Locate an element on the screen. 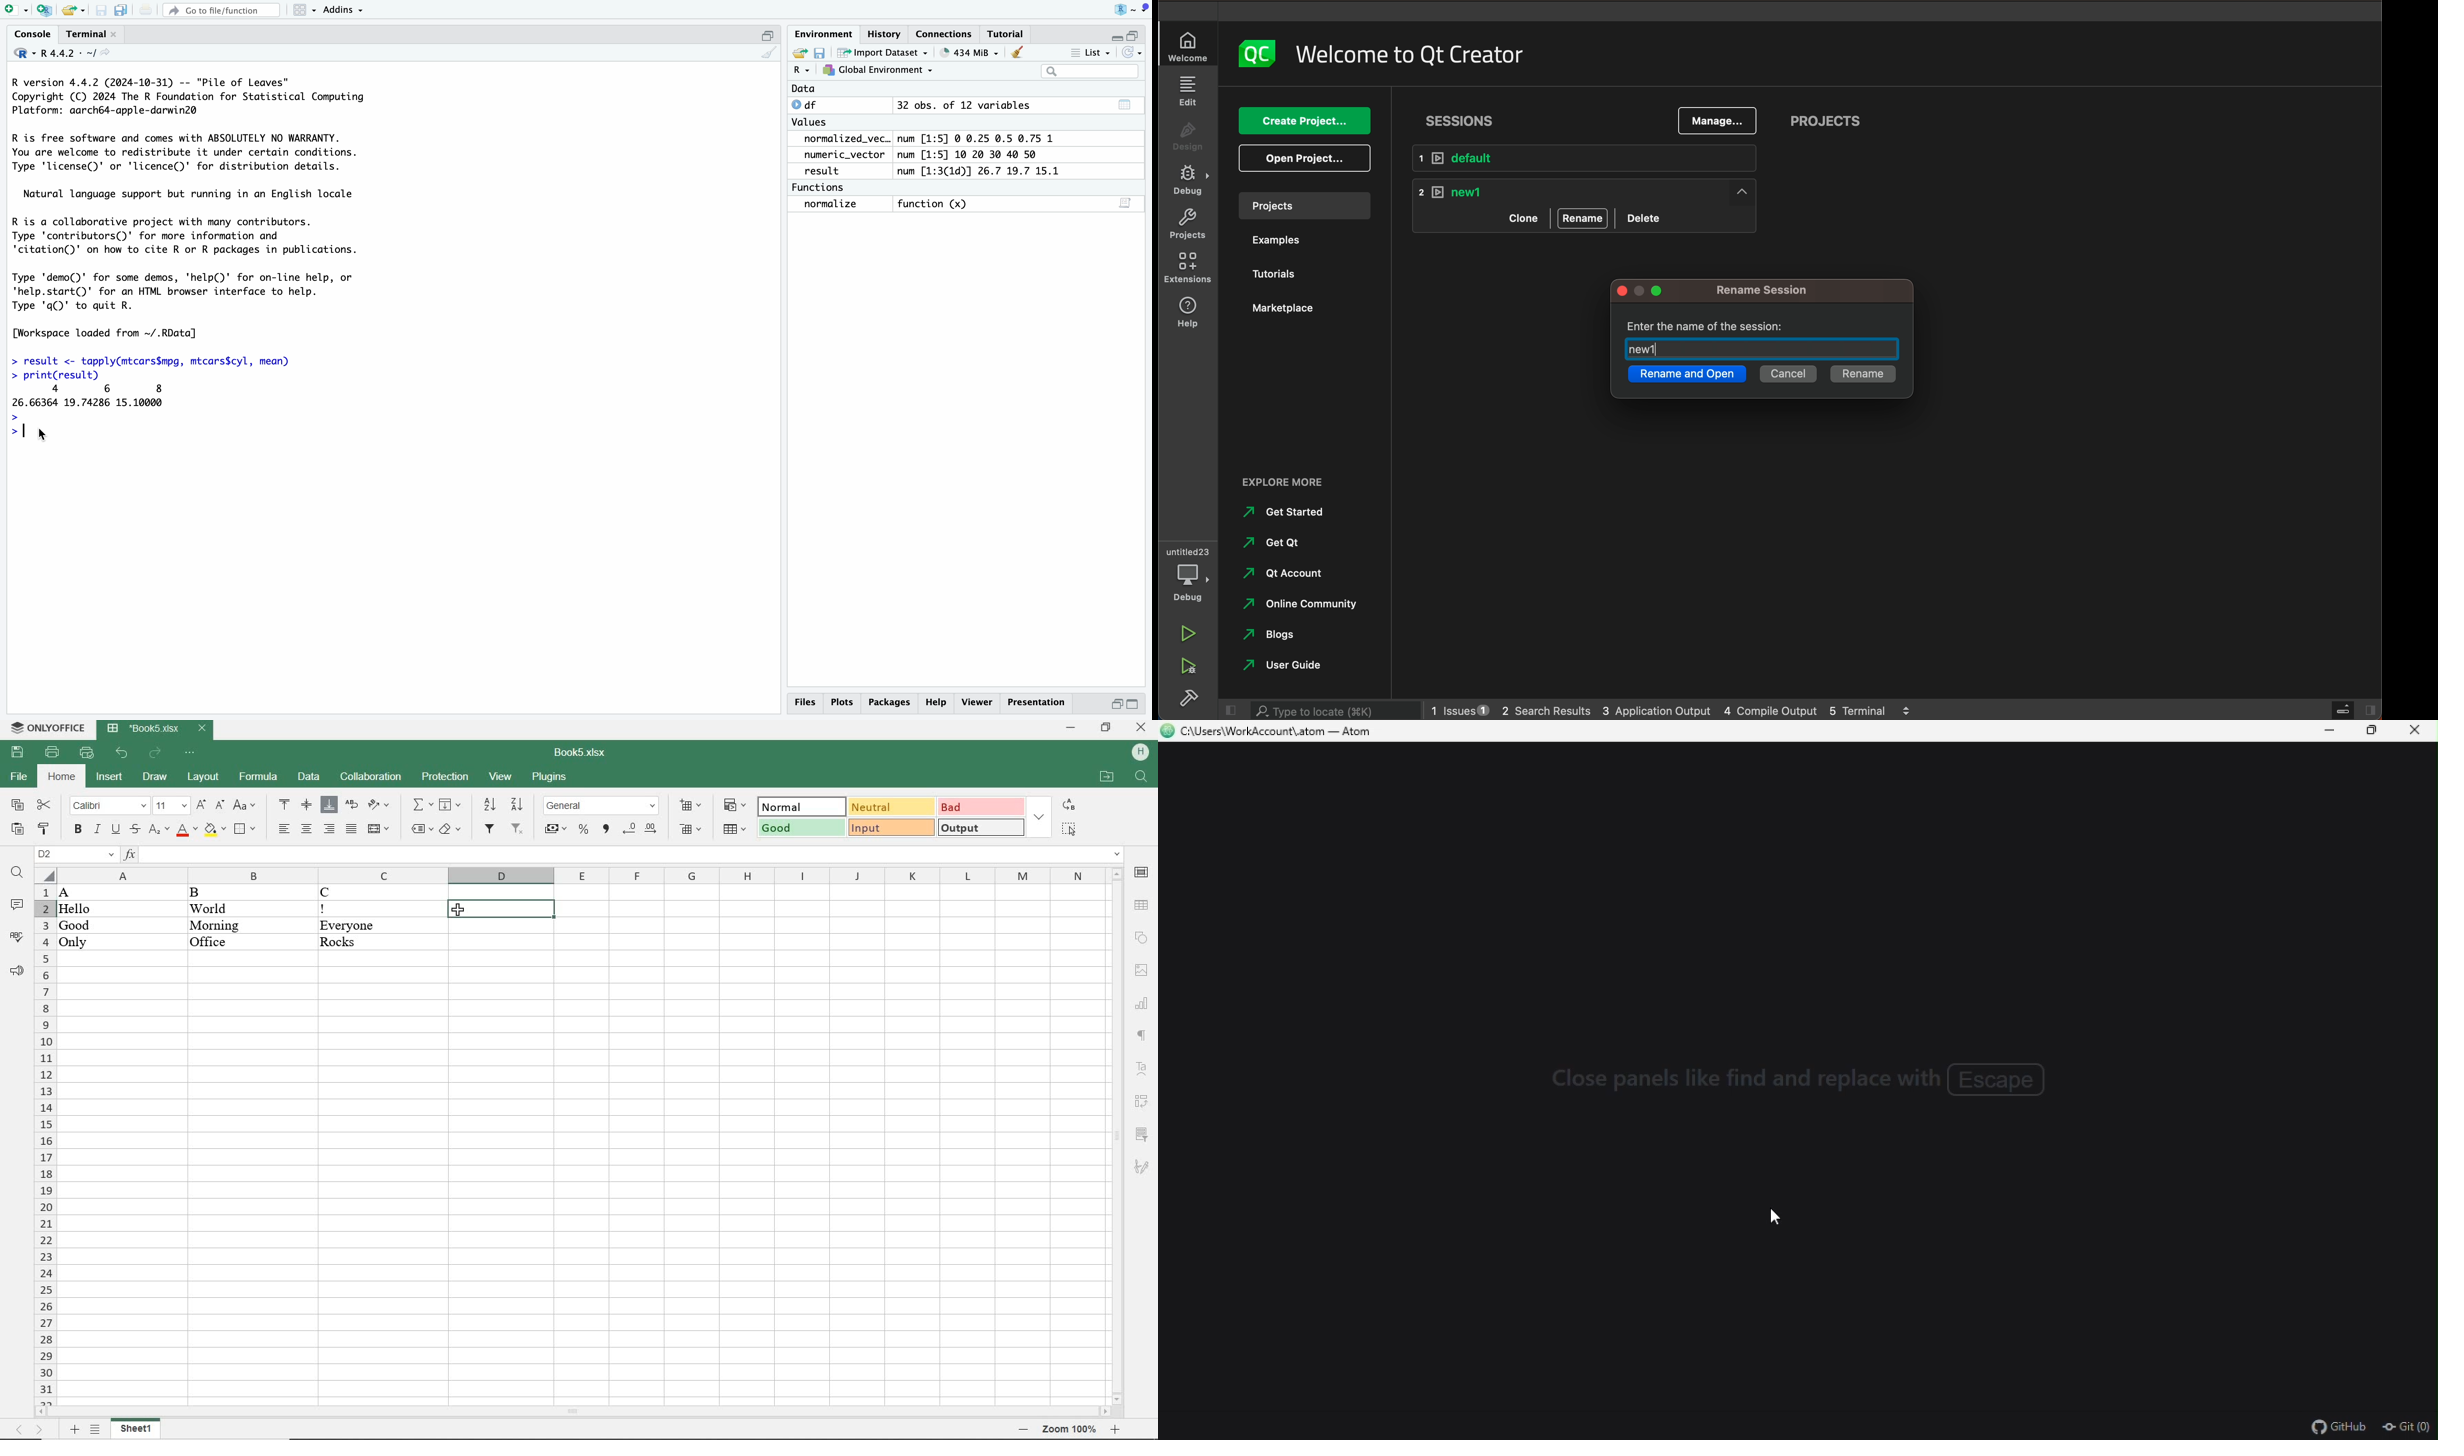 This screenshot has width=2464, height=1456. Plots is located at coordinates (842, 702).